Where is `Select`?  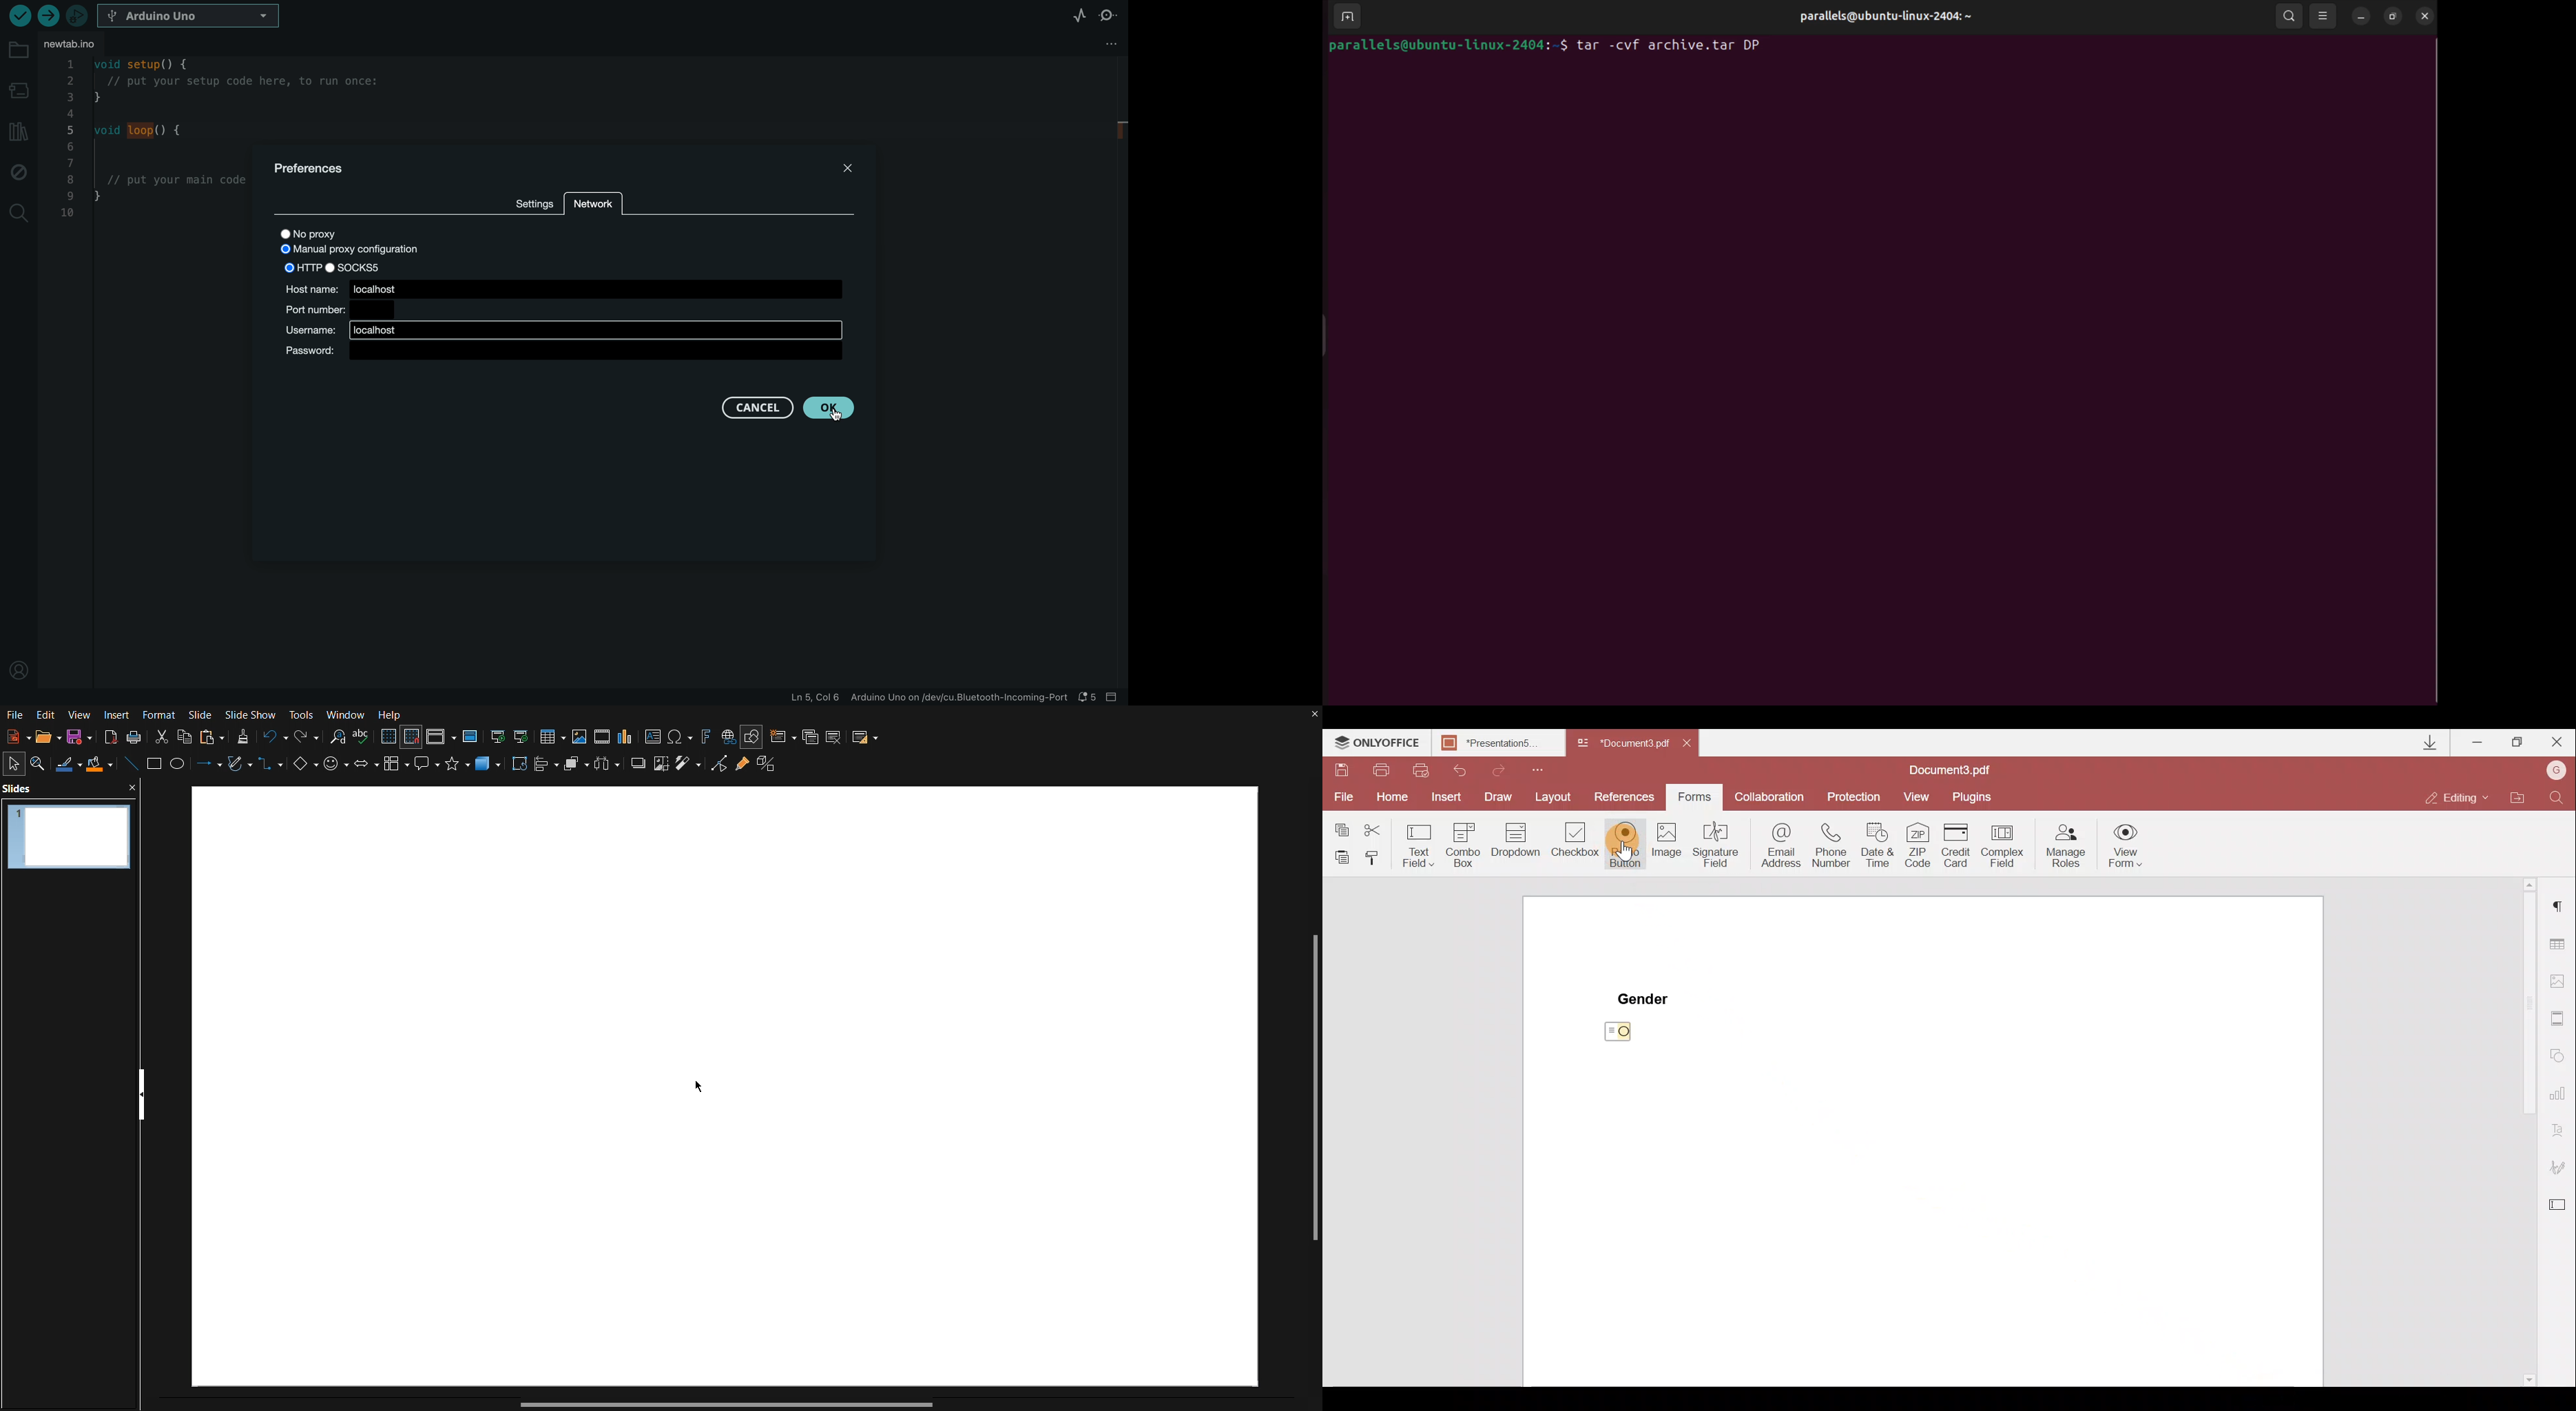 Select is located at coordinates (15, 763).